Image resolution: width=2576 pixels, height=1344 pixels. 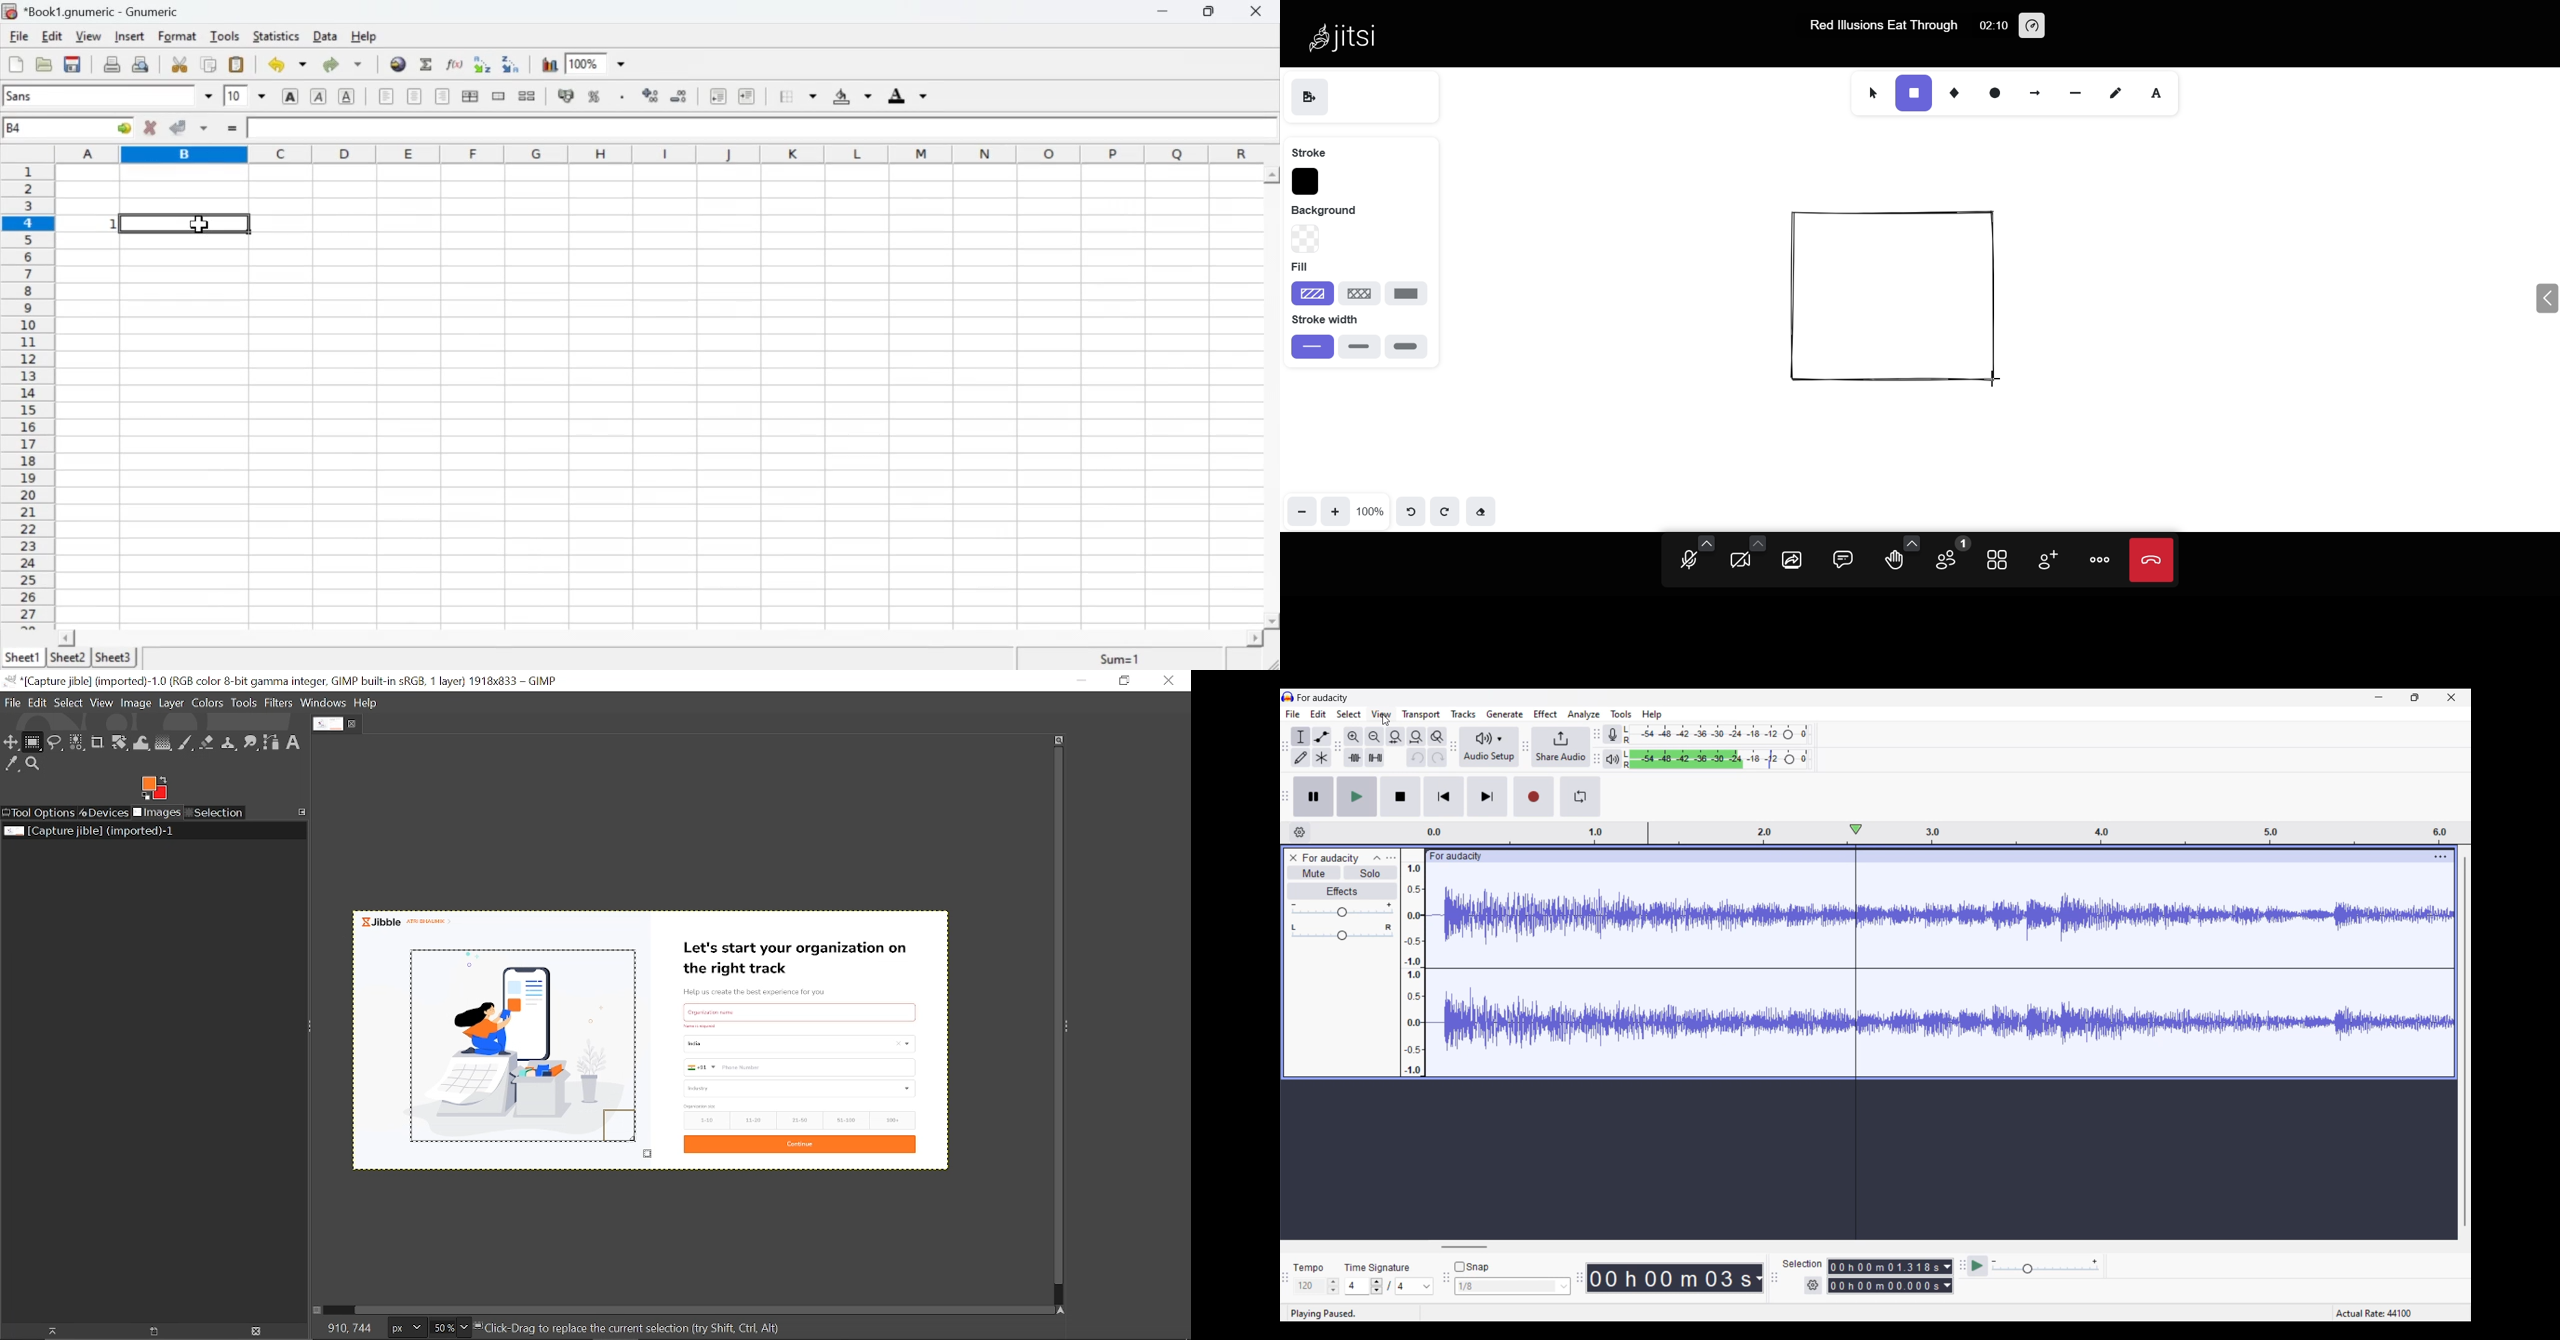 I want to click on 02:10, so click(x=1992, y=24).